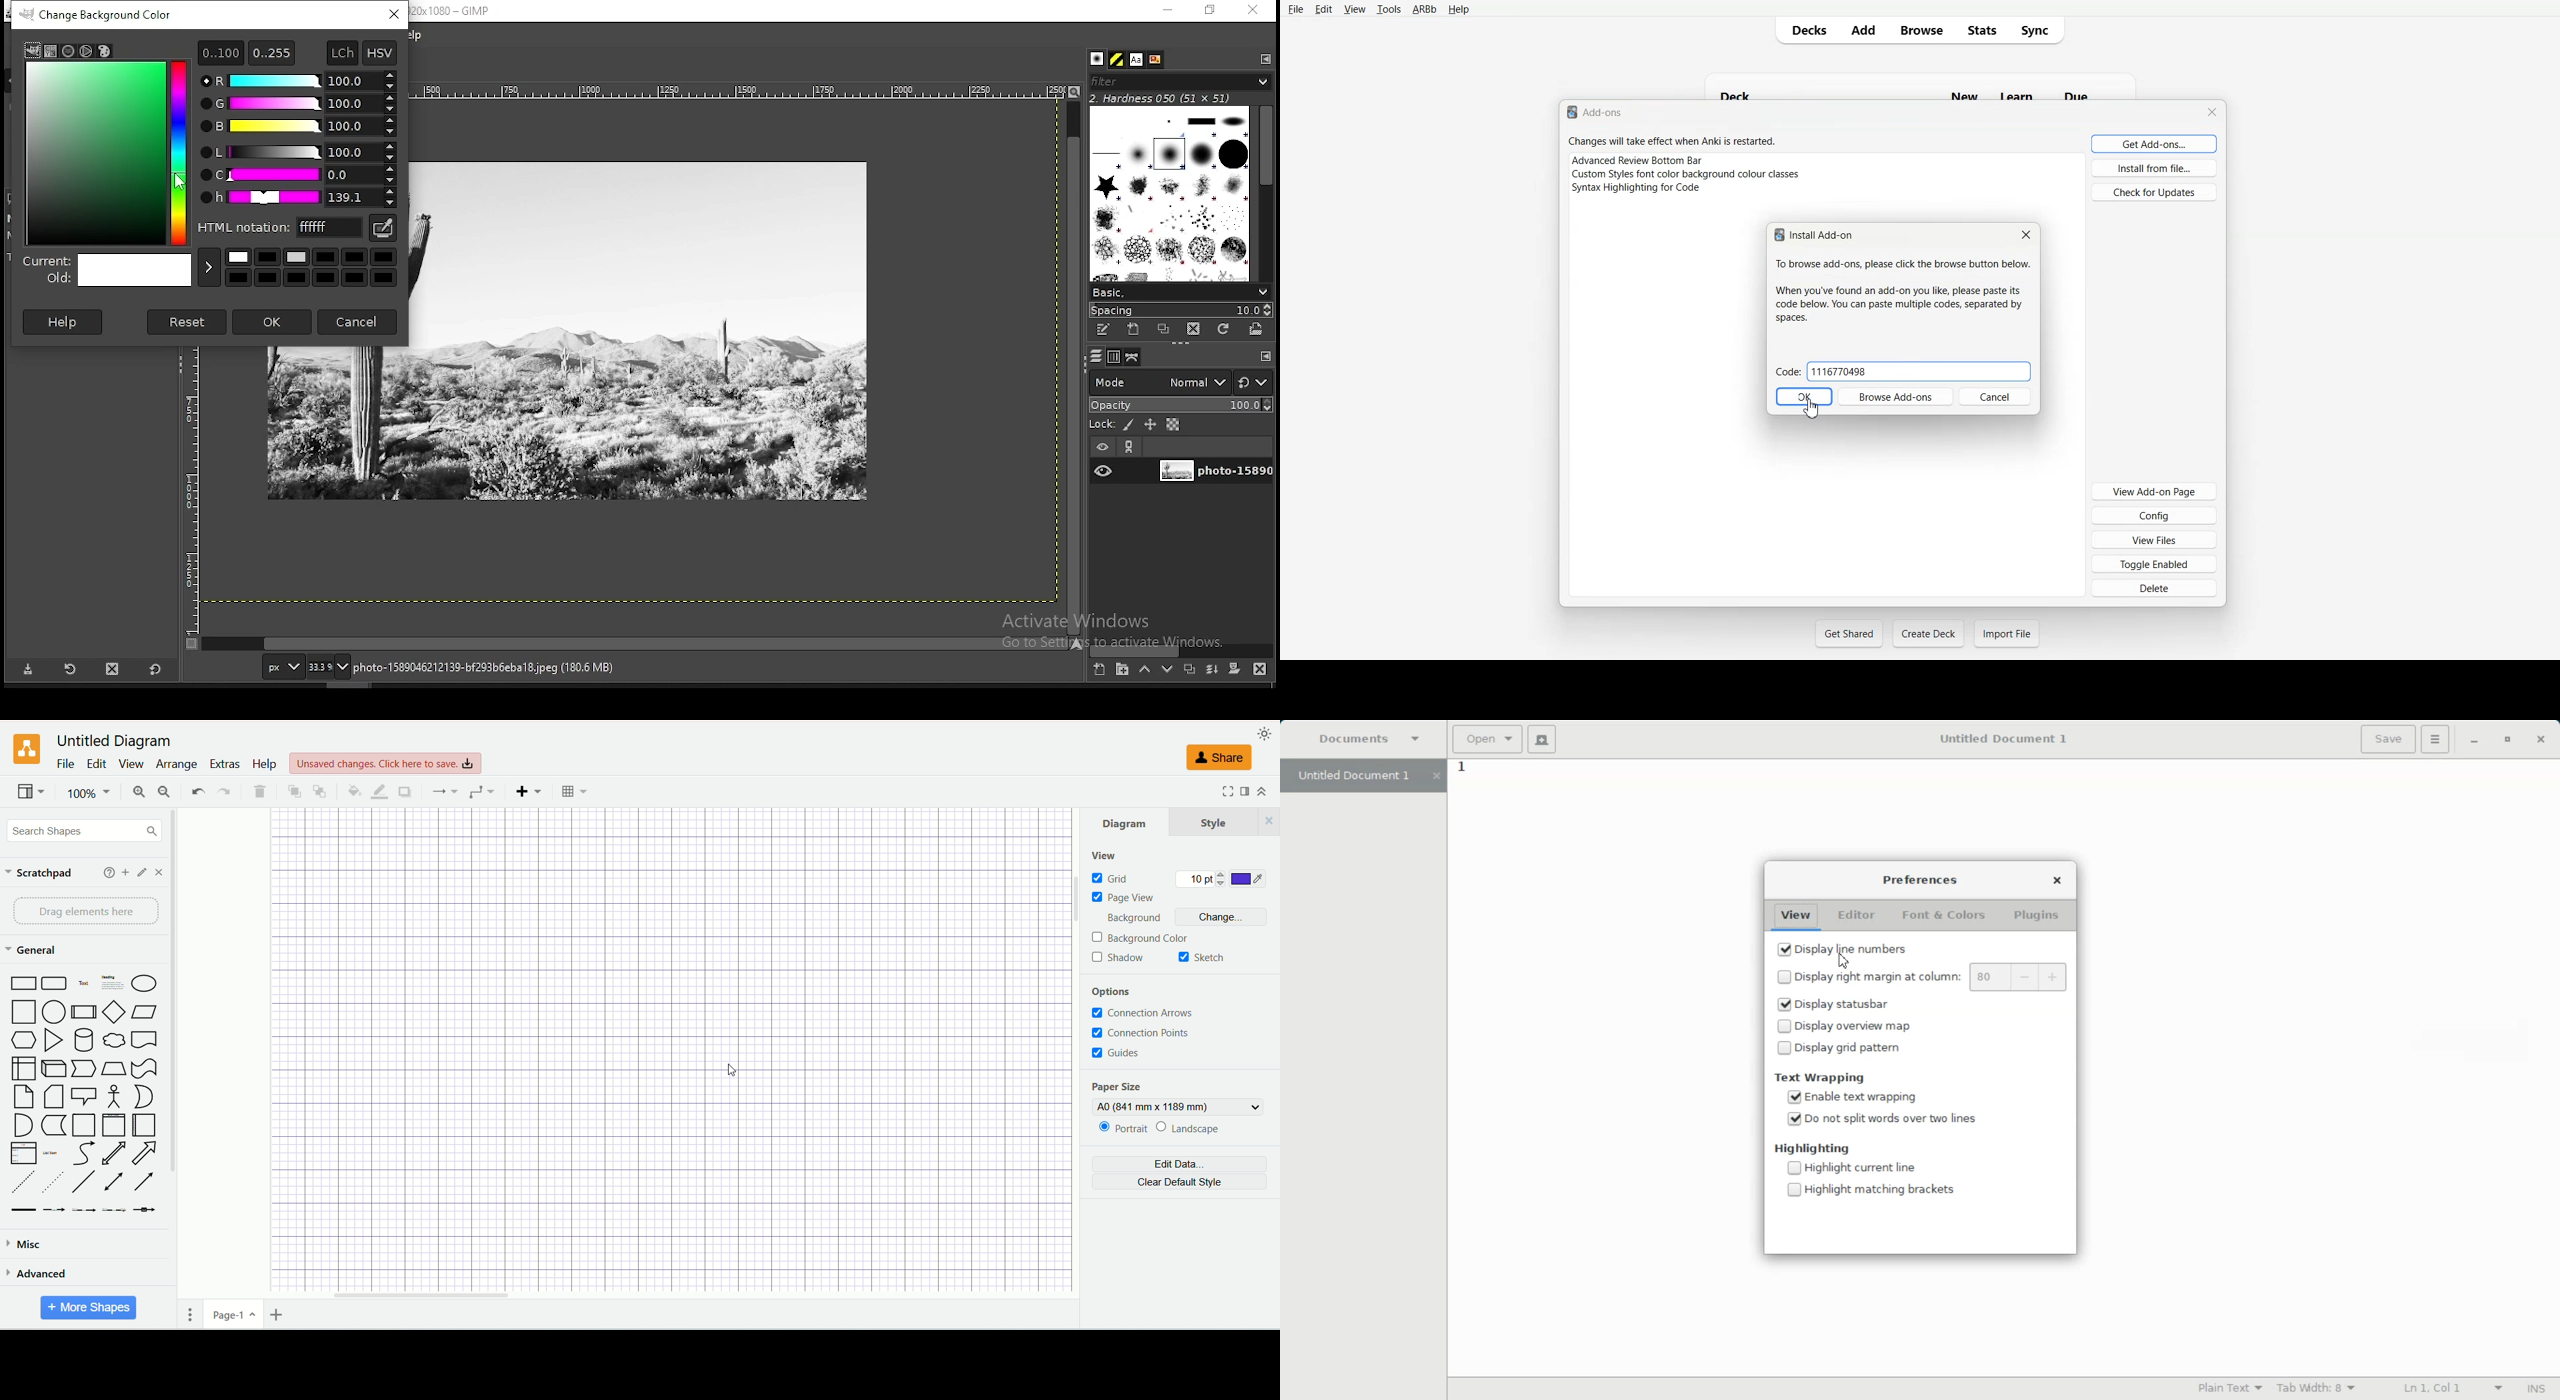 Image resolution: width=2576 pixels, height=1400 pixels. What do you see at coordinates (1849, 632) in the screenshot?
I see `Get Shared` at bounding box center [1849, 632].